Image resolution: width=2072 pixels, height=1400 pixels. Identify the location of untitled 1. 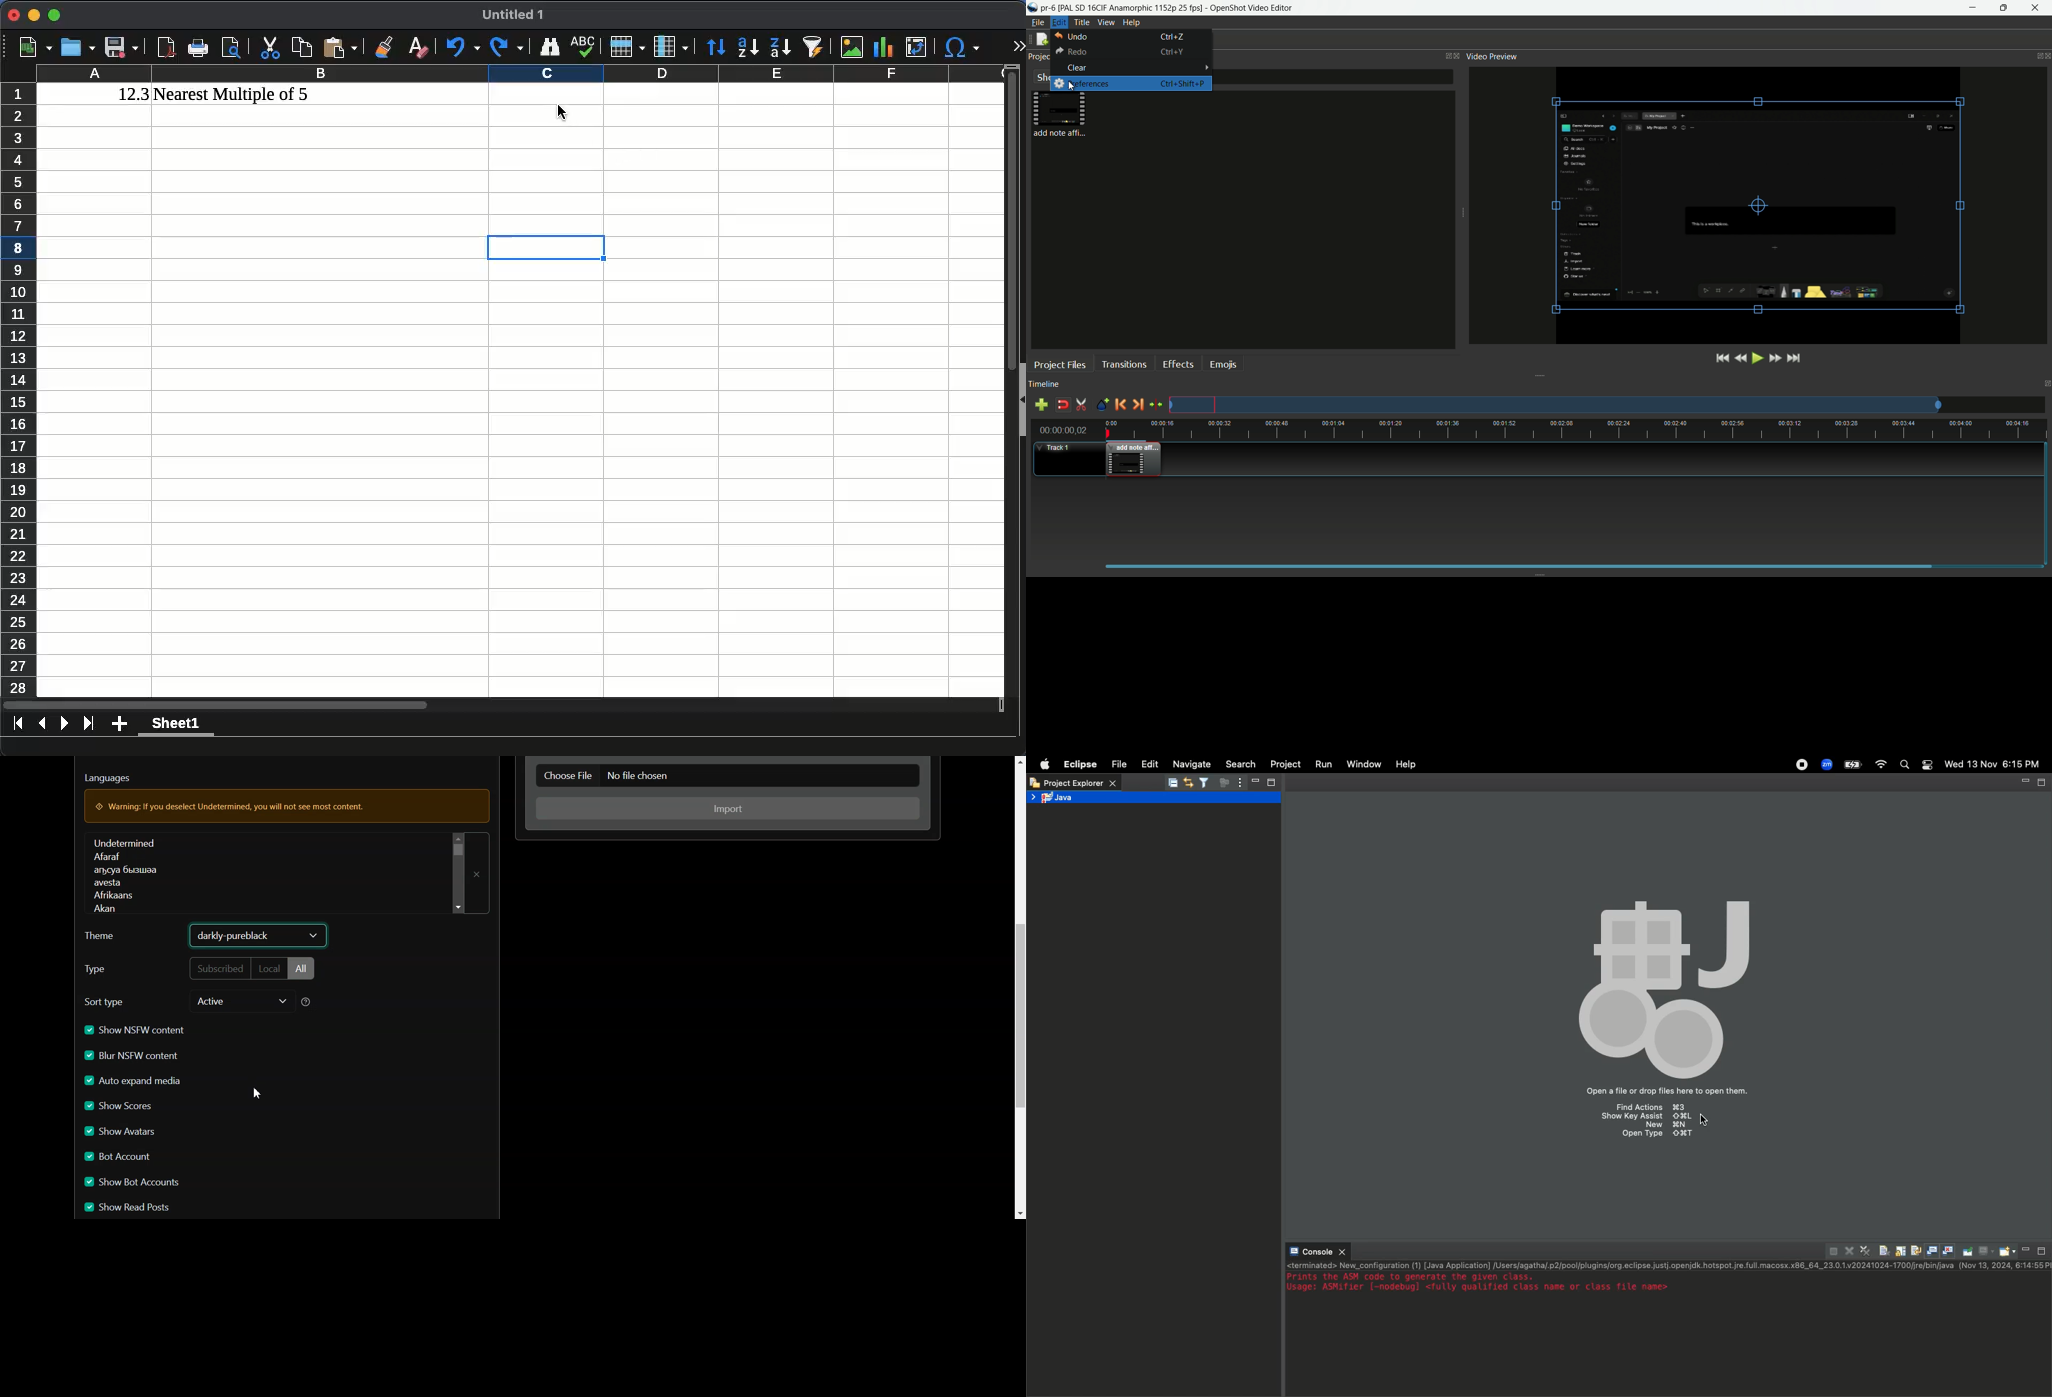
(513, 15).